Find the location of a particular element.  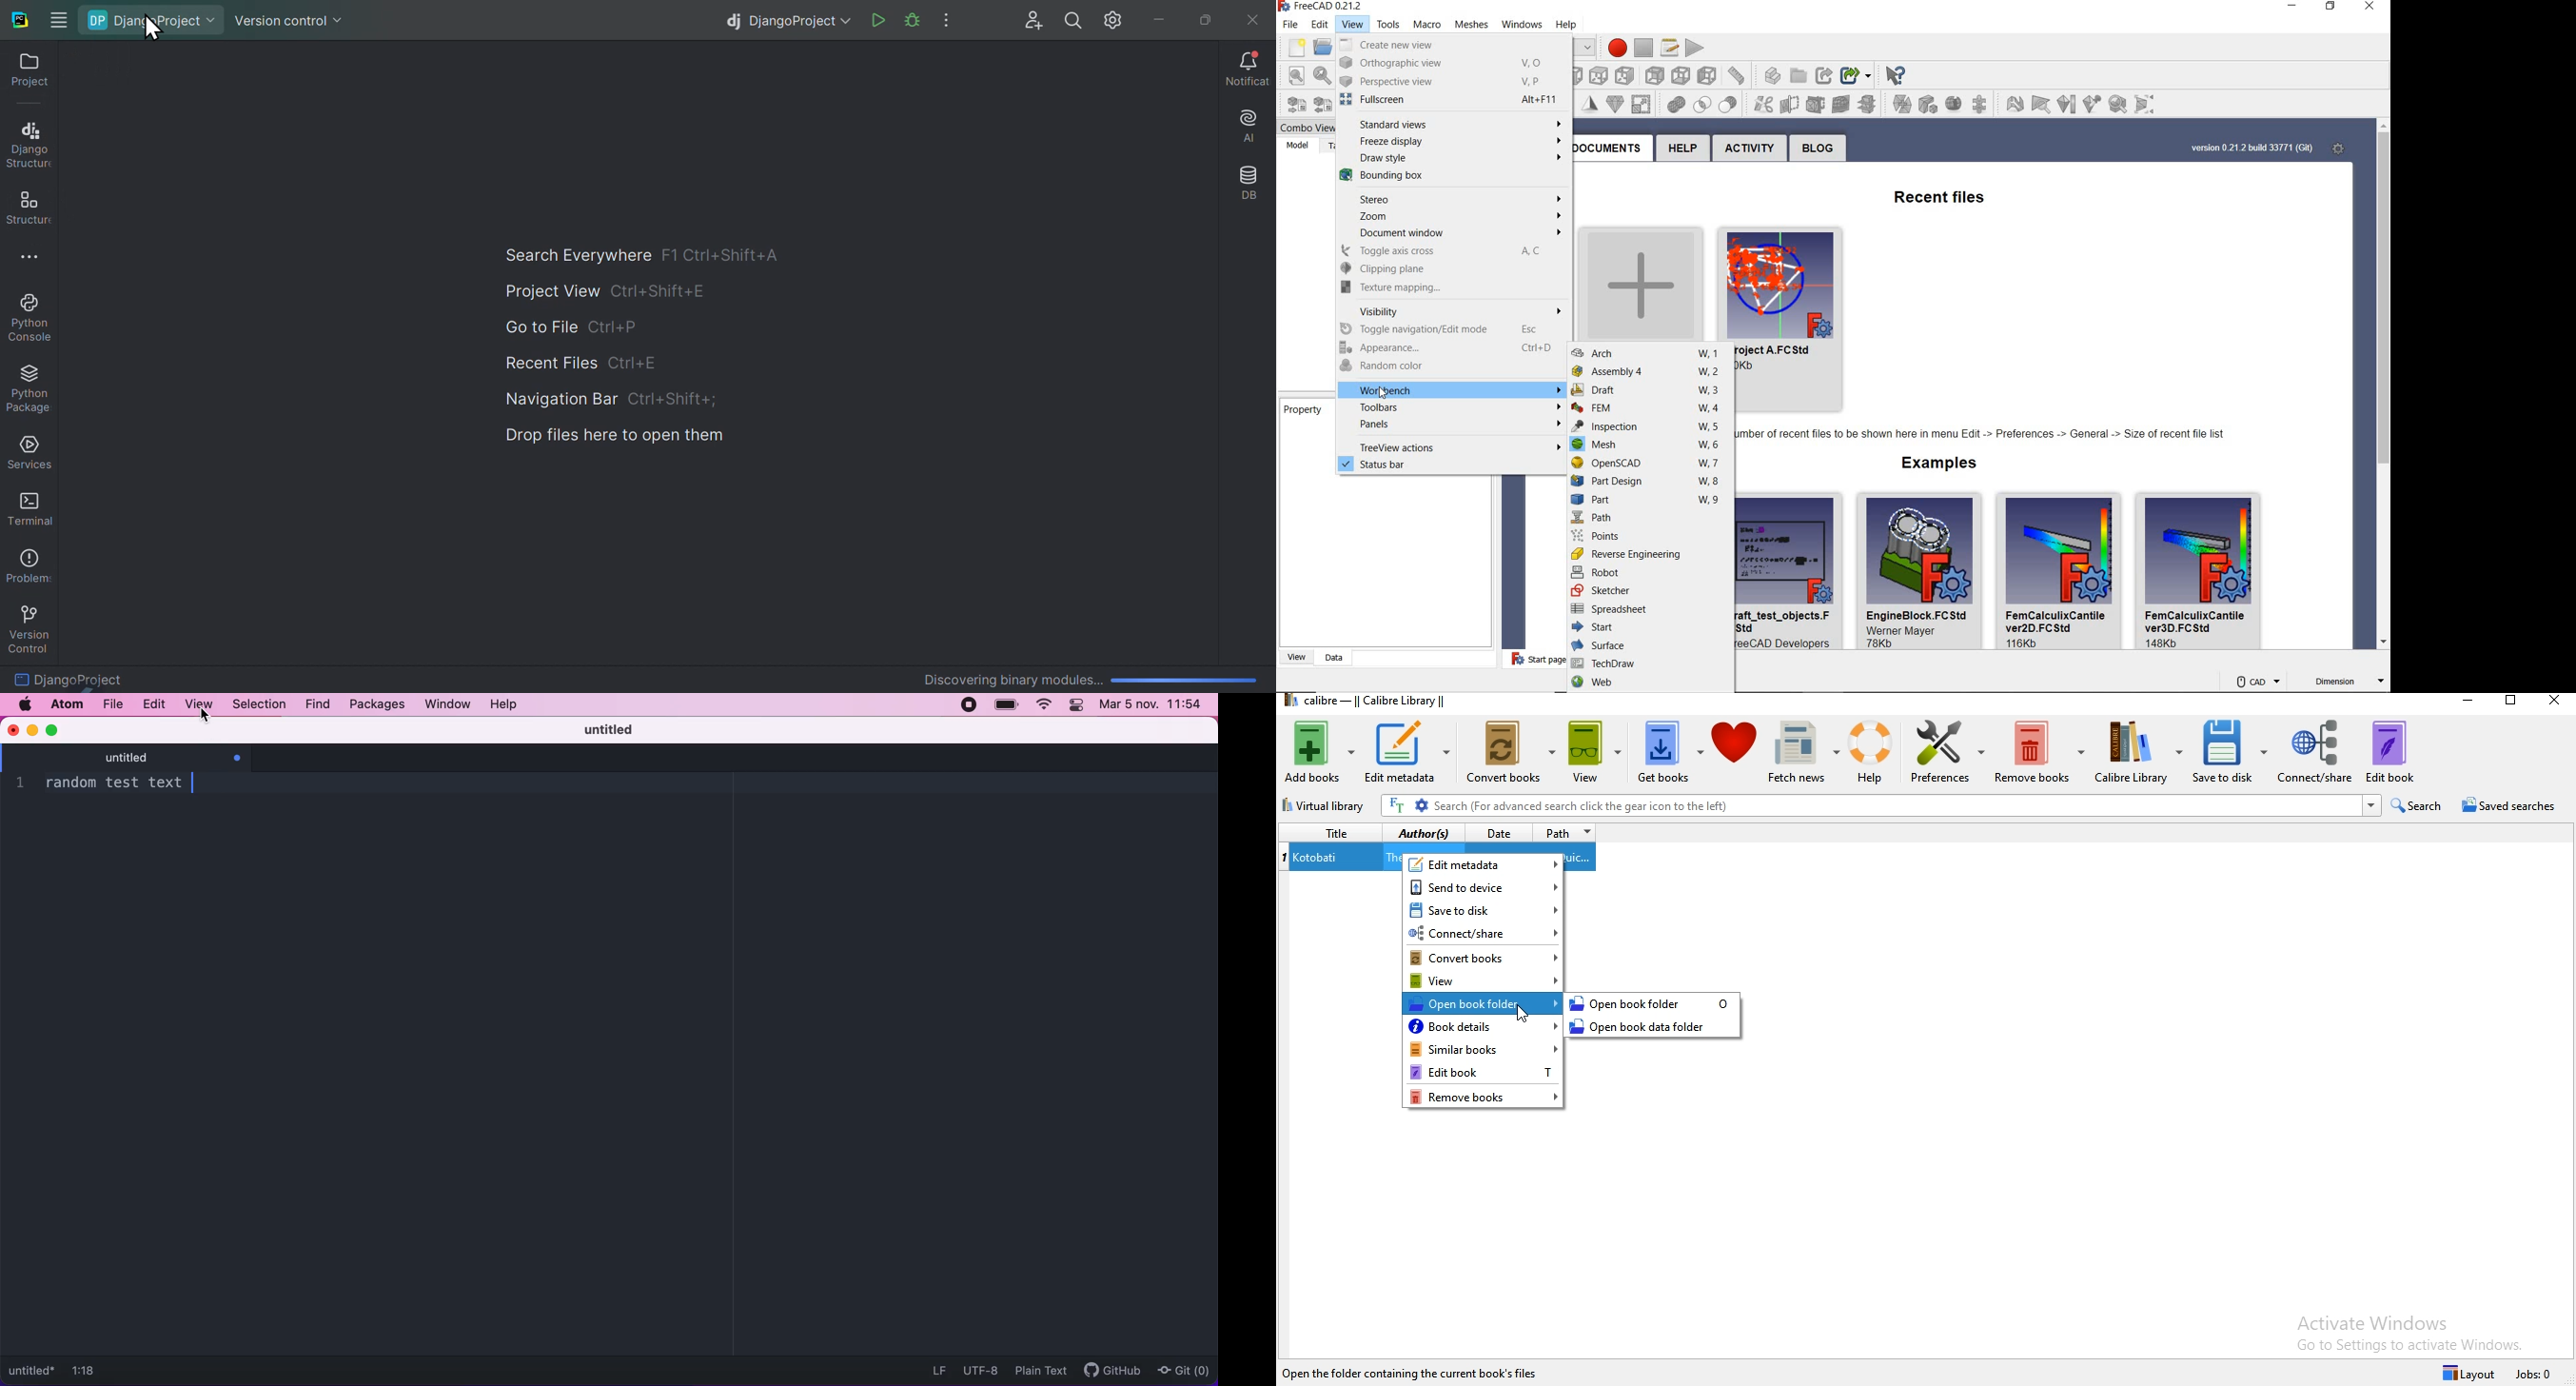

import mesh is located at coordinates (1292, 104).